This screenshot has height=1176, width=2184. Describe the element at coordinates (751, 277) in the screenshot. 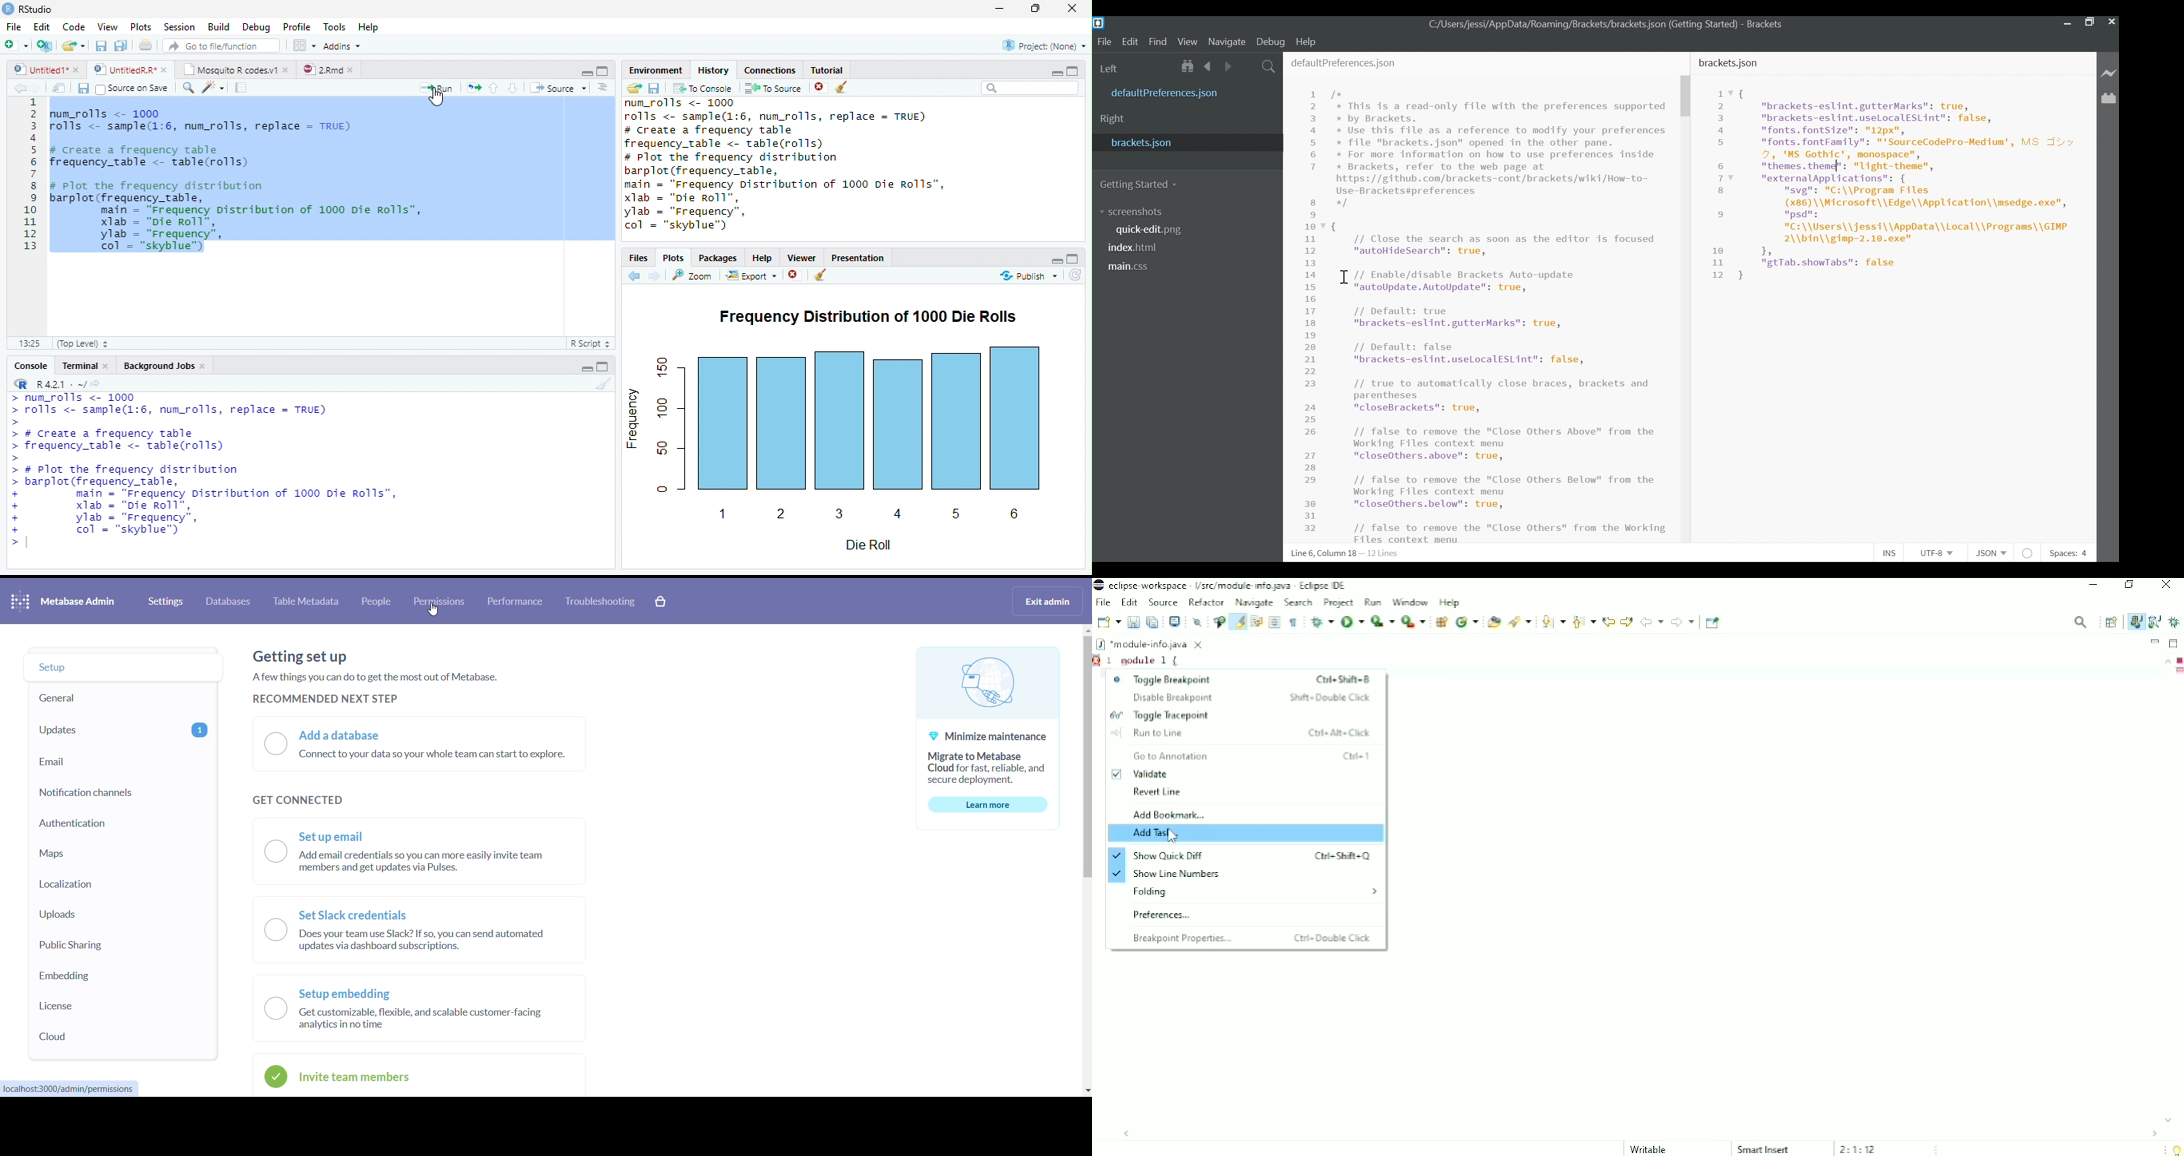

I see `Export` at that location.